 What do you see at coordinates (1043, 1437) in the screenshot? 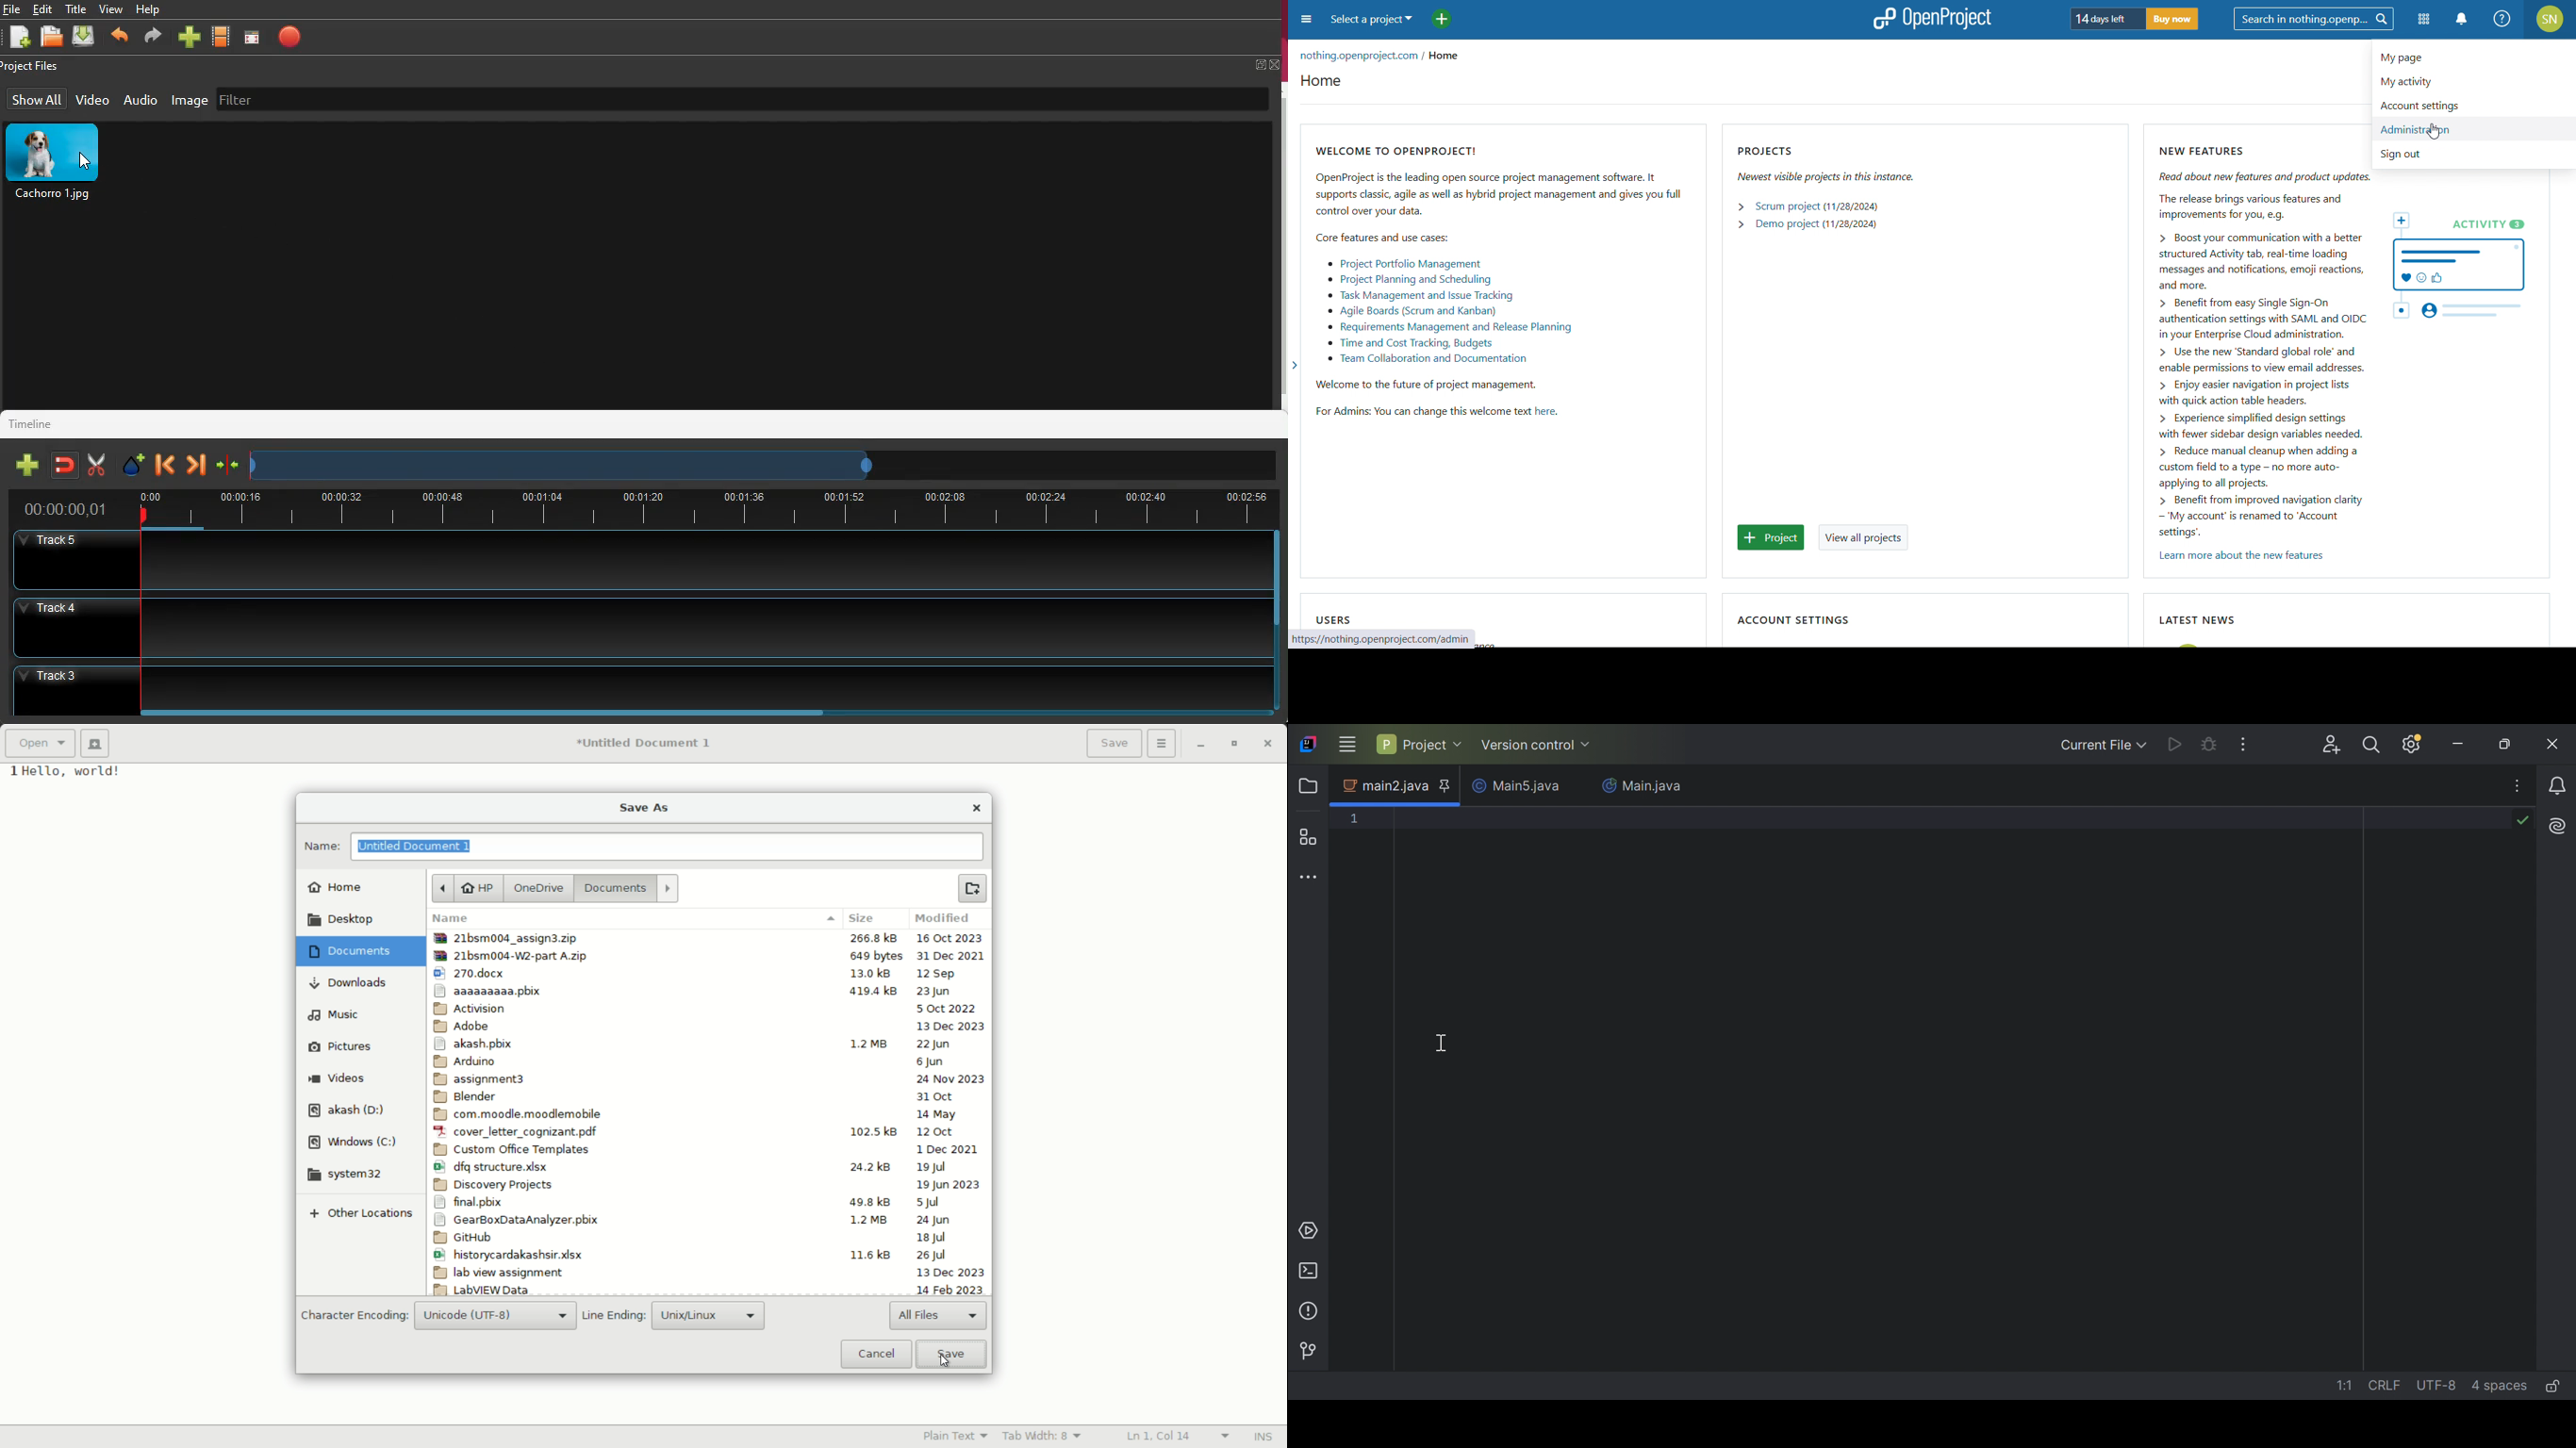
I see `tab width` at bounding box center [1043, 1437].